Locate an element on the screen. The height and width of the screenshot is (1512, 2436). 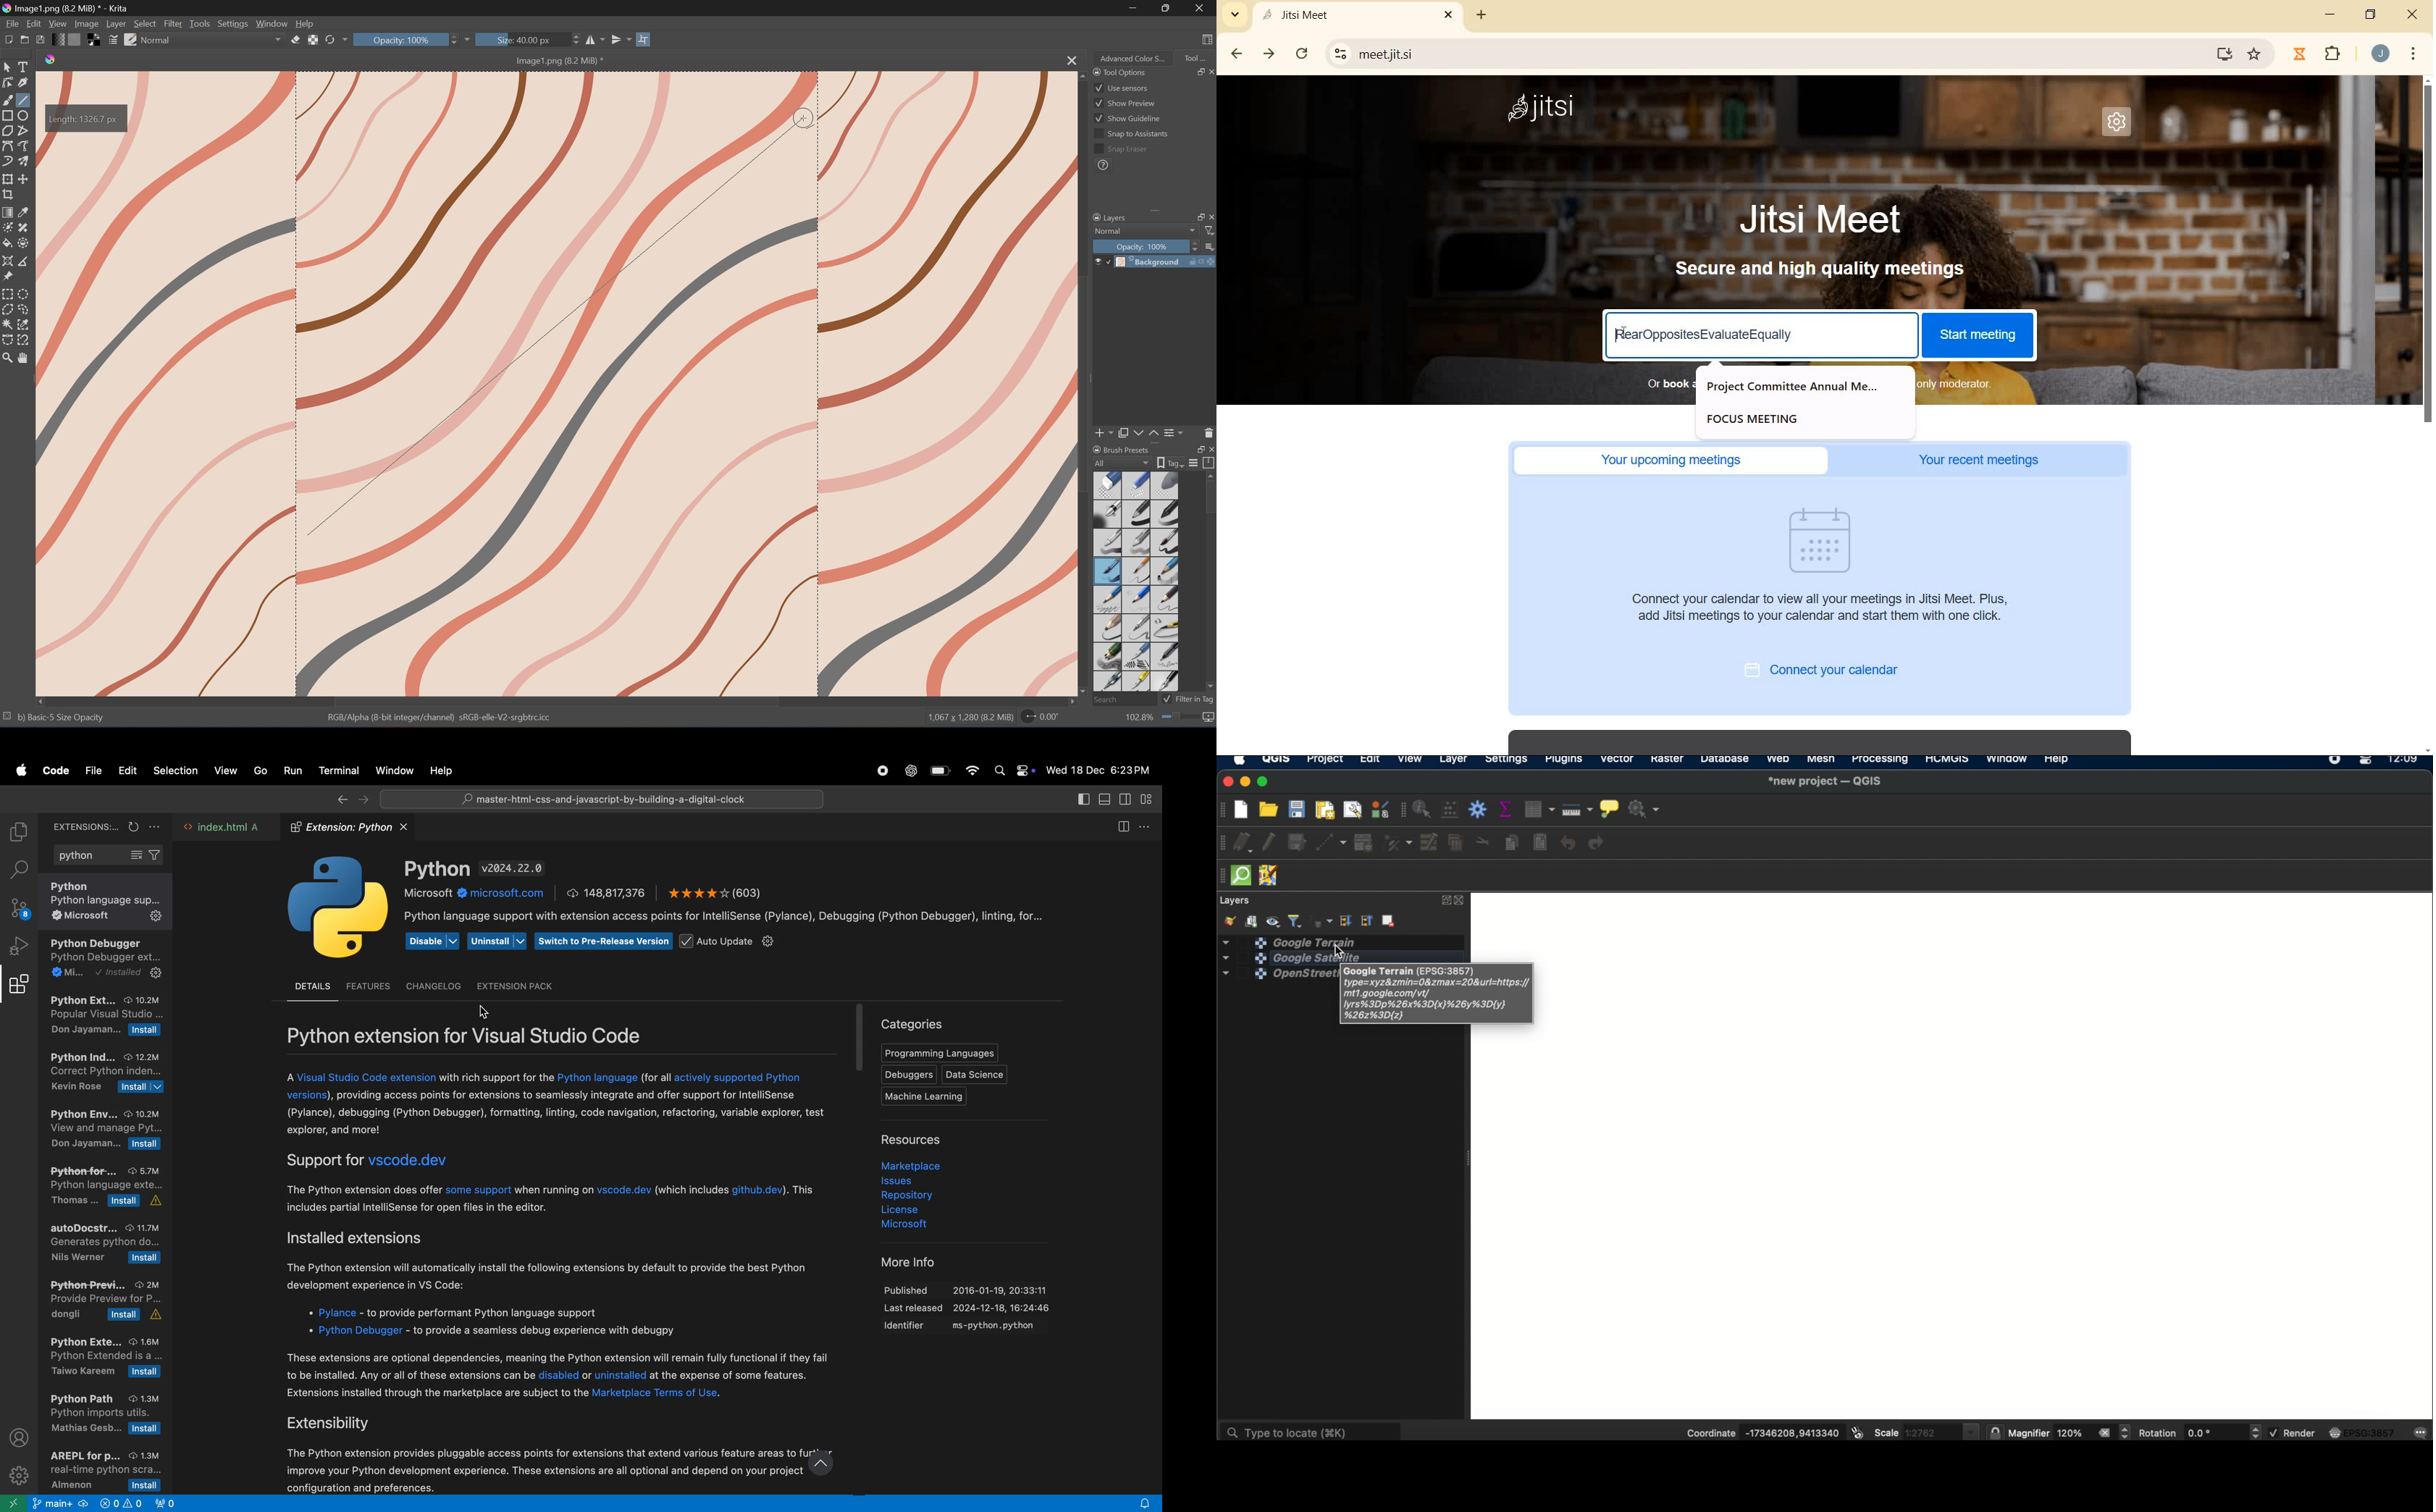
type to locate is located at coordinates (1312, 1430).